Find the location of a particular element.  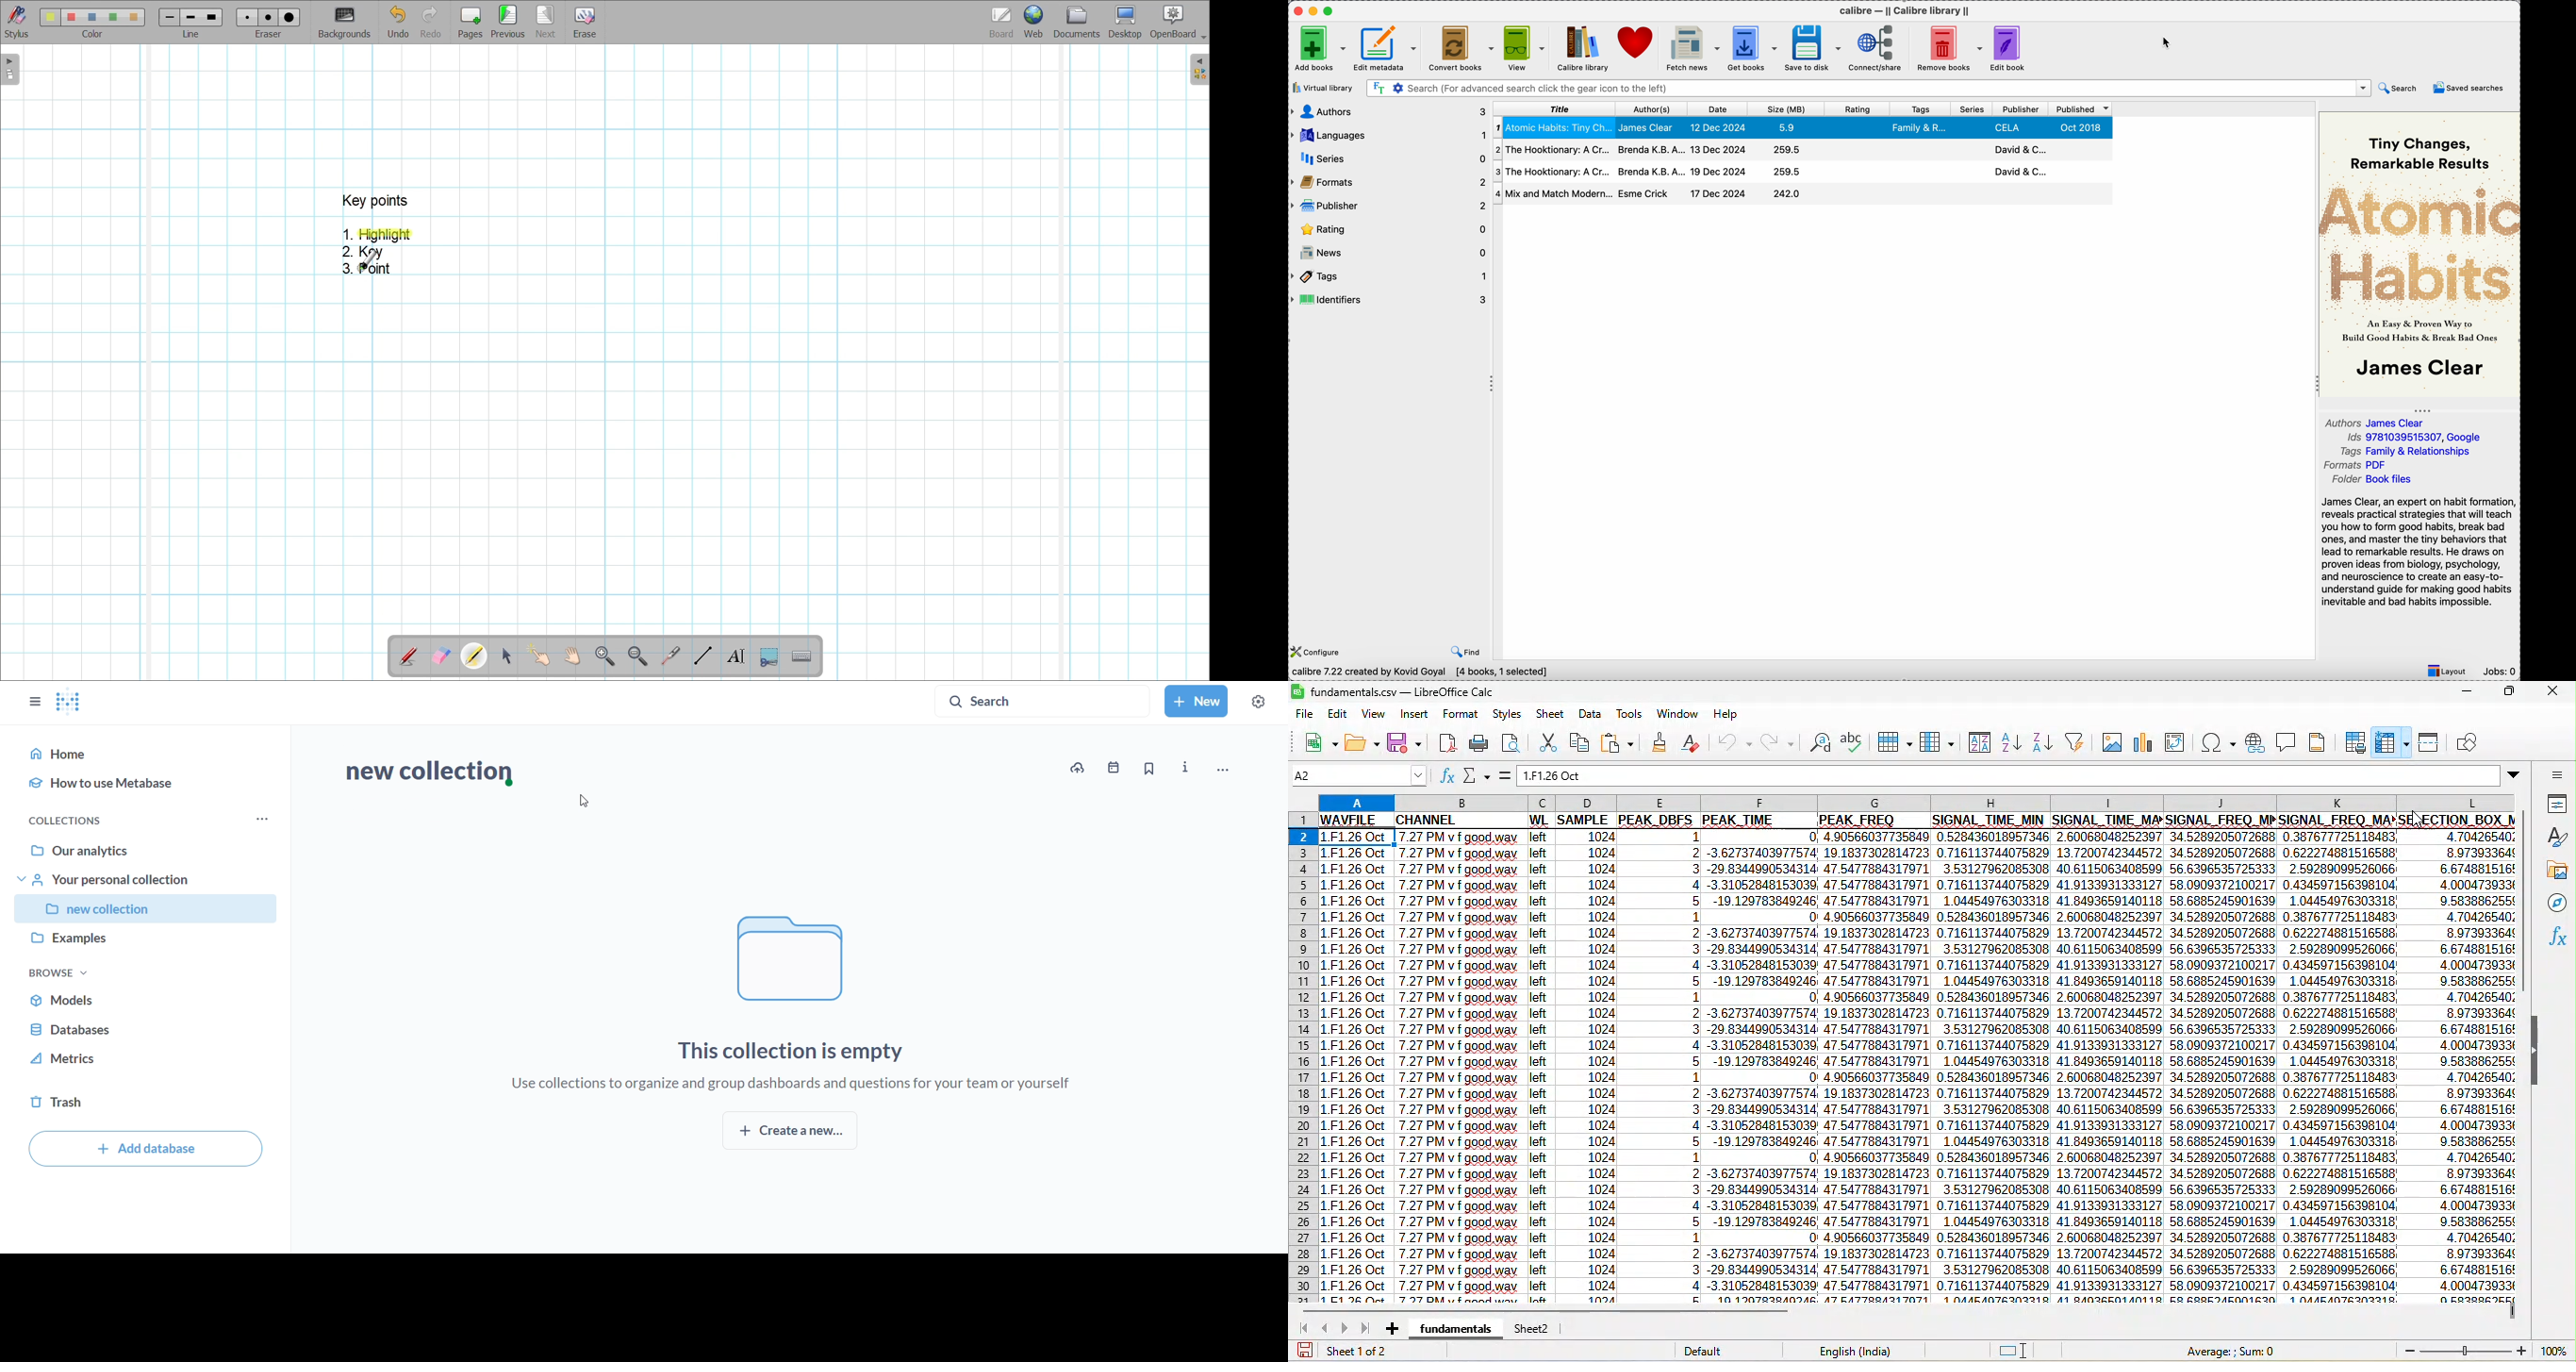

paste is located at coordinates (1623, 741).